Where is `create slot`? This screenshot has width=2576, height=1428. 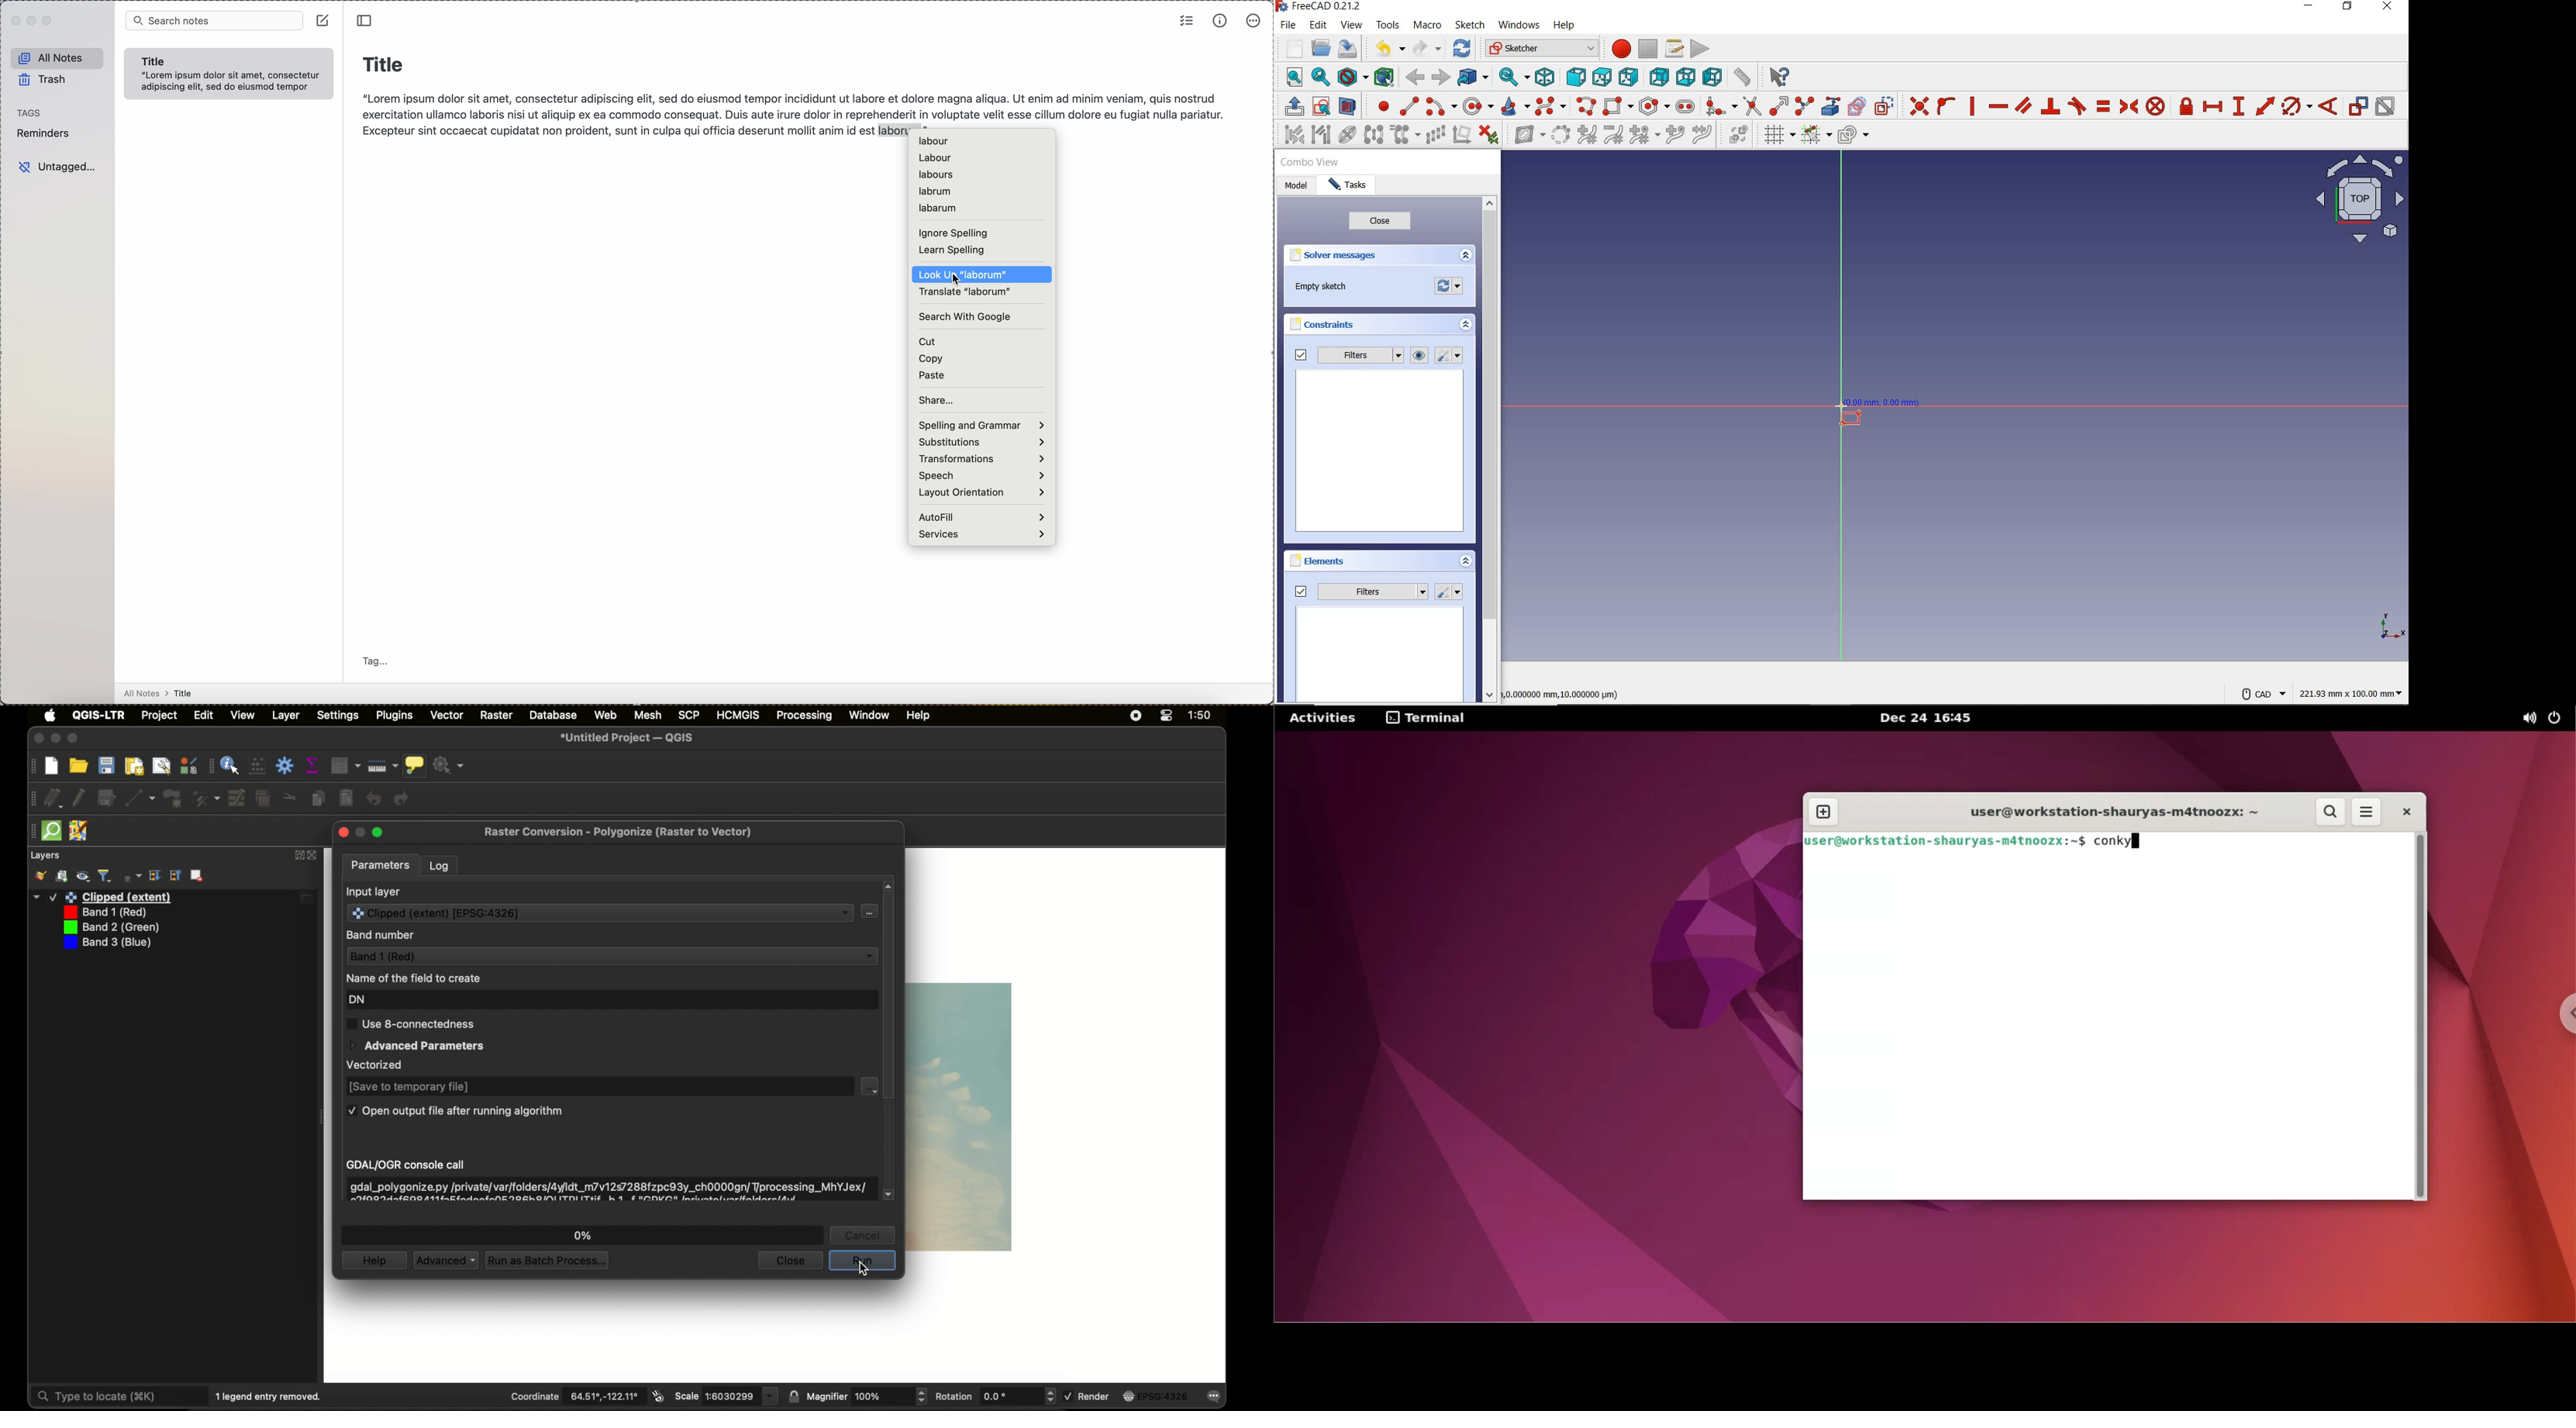
create slot is located at coordinates (1686, 107).